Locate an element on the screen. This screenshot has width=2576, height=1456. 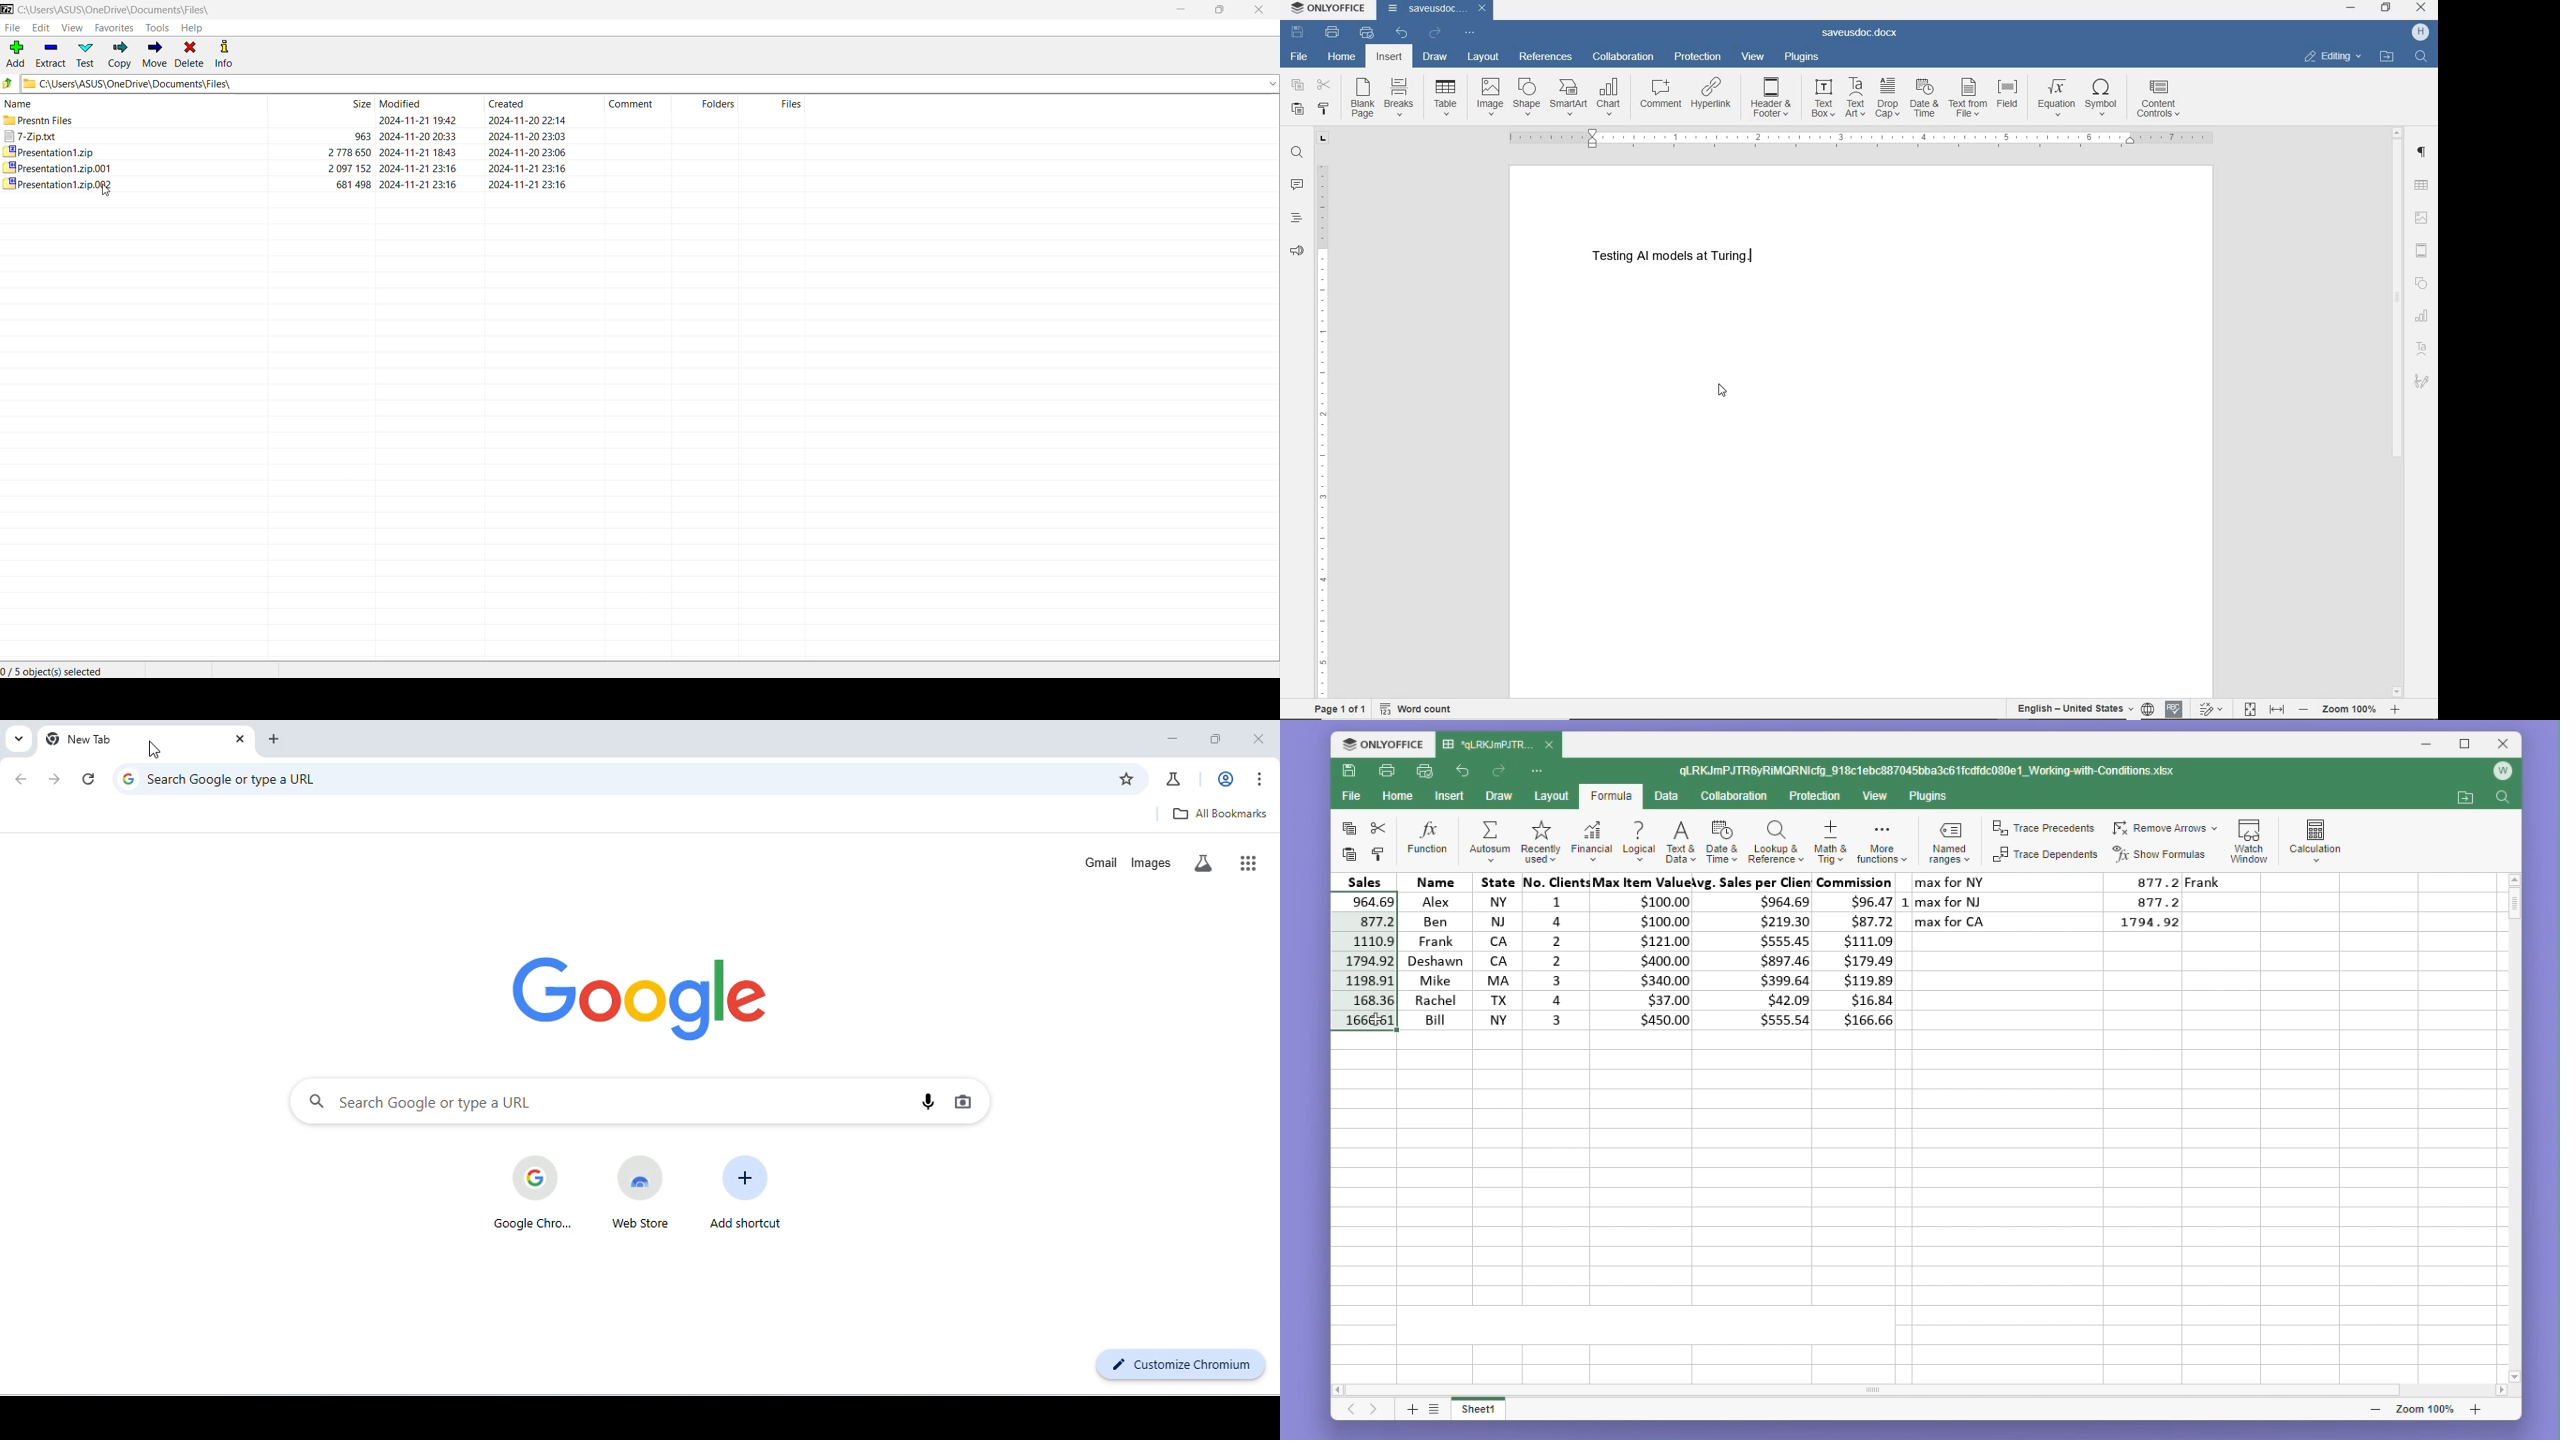
blank page is located at coordinates (1363, 98).